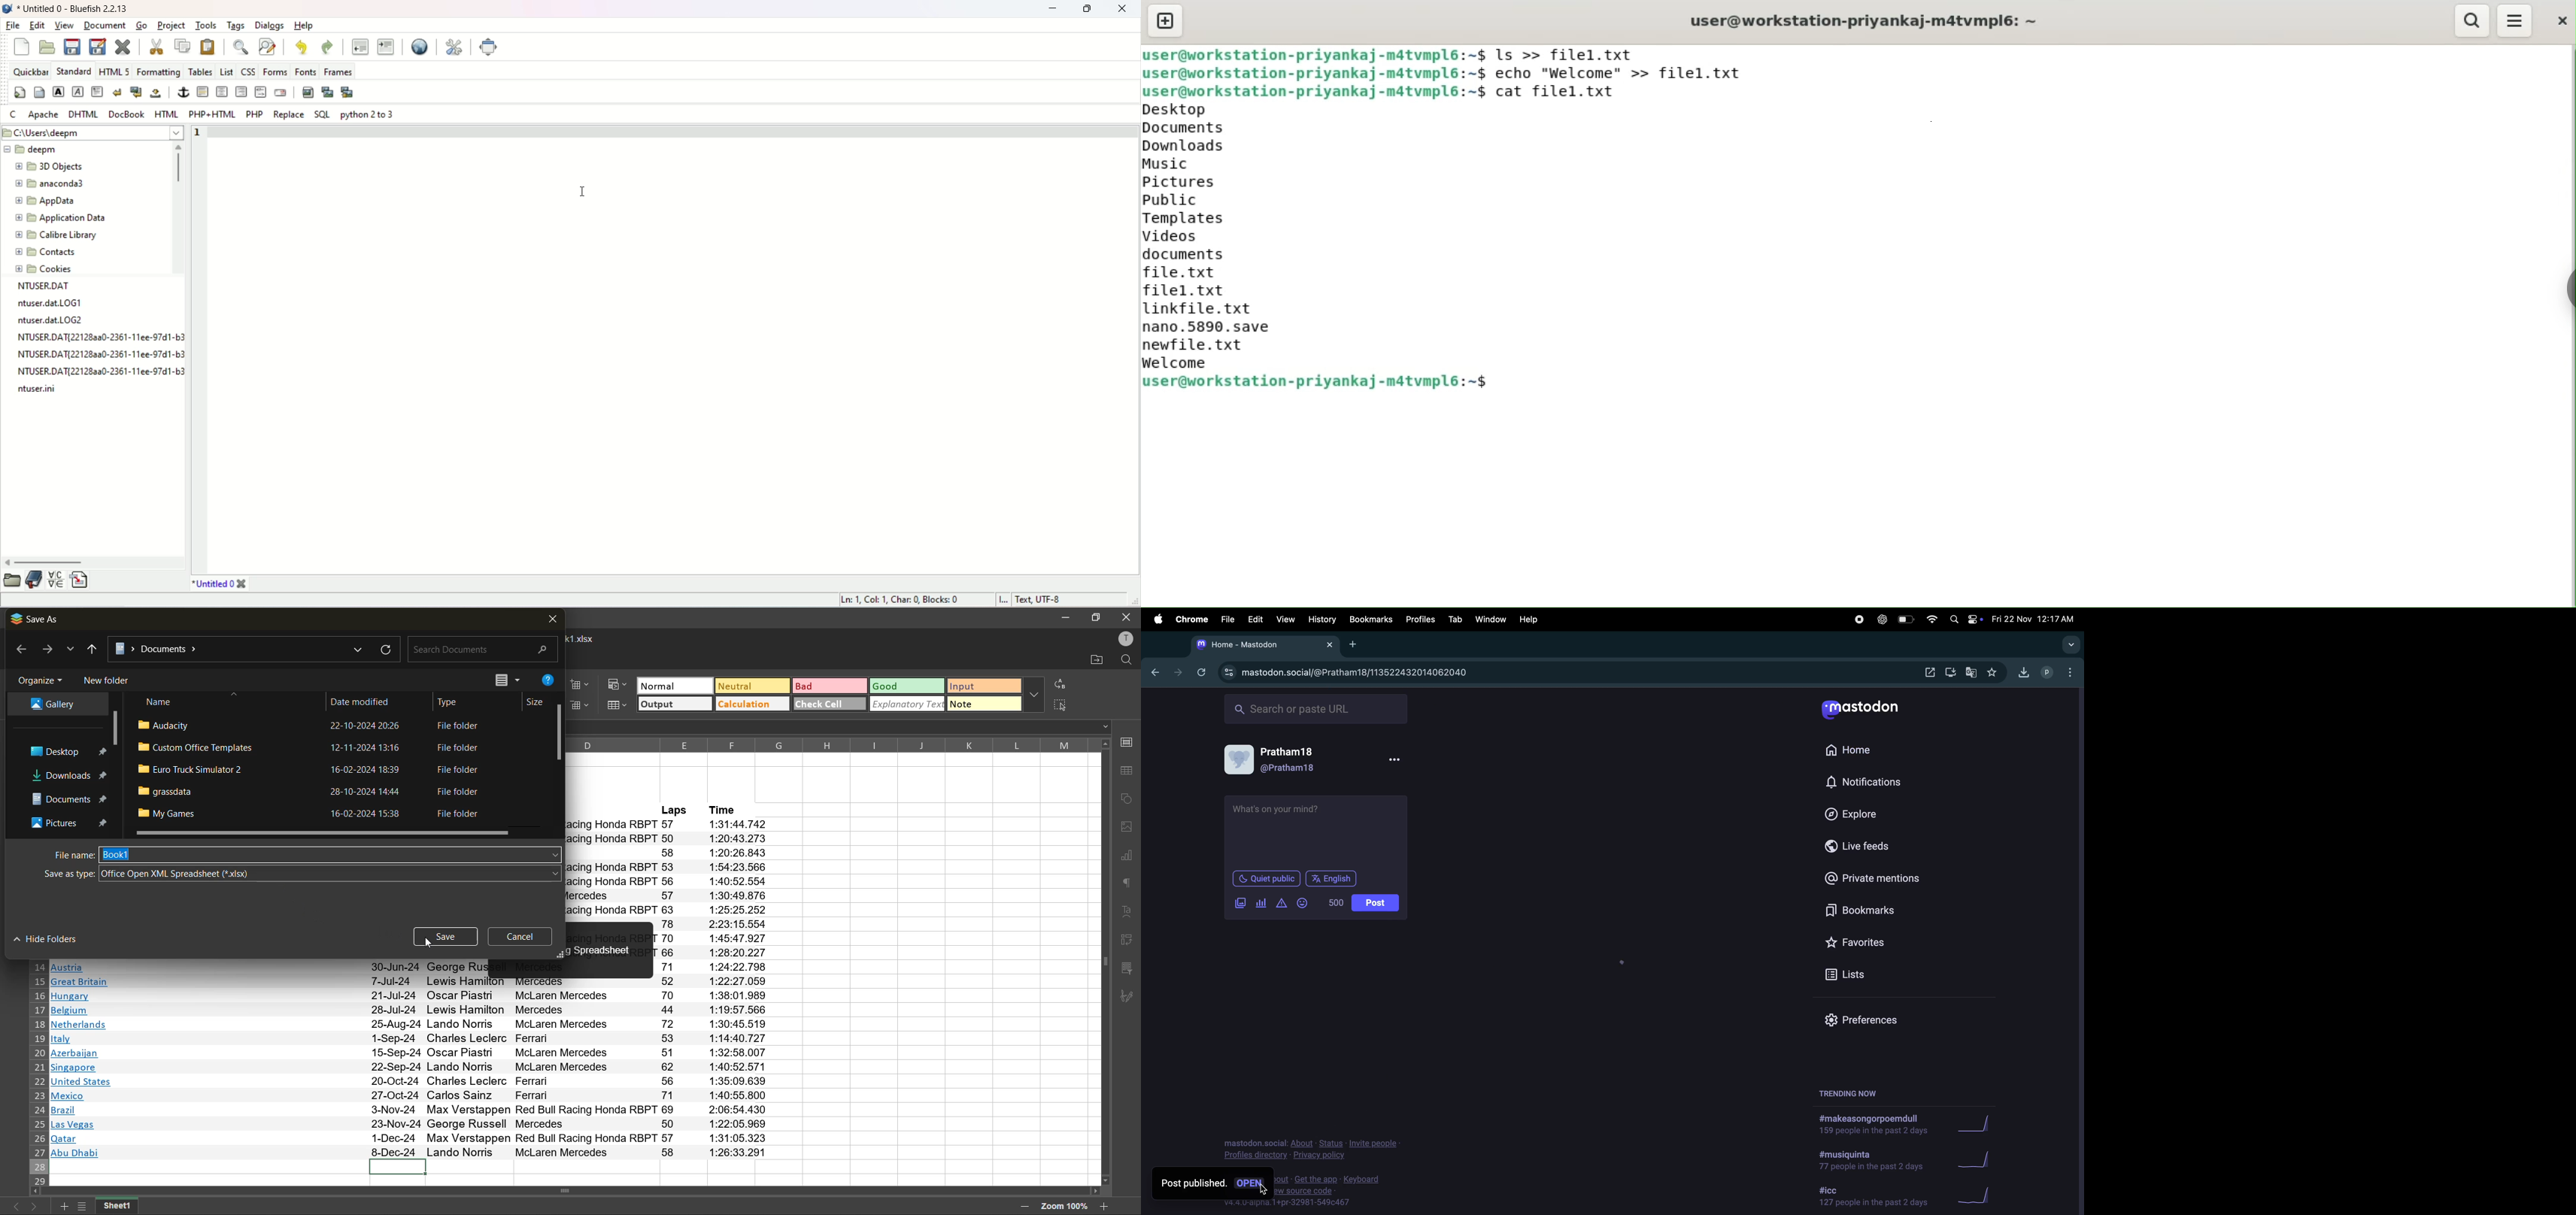 Image resolution: width=2576 pixels, height=1232 pixels. What do you see at coordinates (227, 72) in the screenshot?
I see `list` at bounding box center [227, 72].